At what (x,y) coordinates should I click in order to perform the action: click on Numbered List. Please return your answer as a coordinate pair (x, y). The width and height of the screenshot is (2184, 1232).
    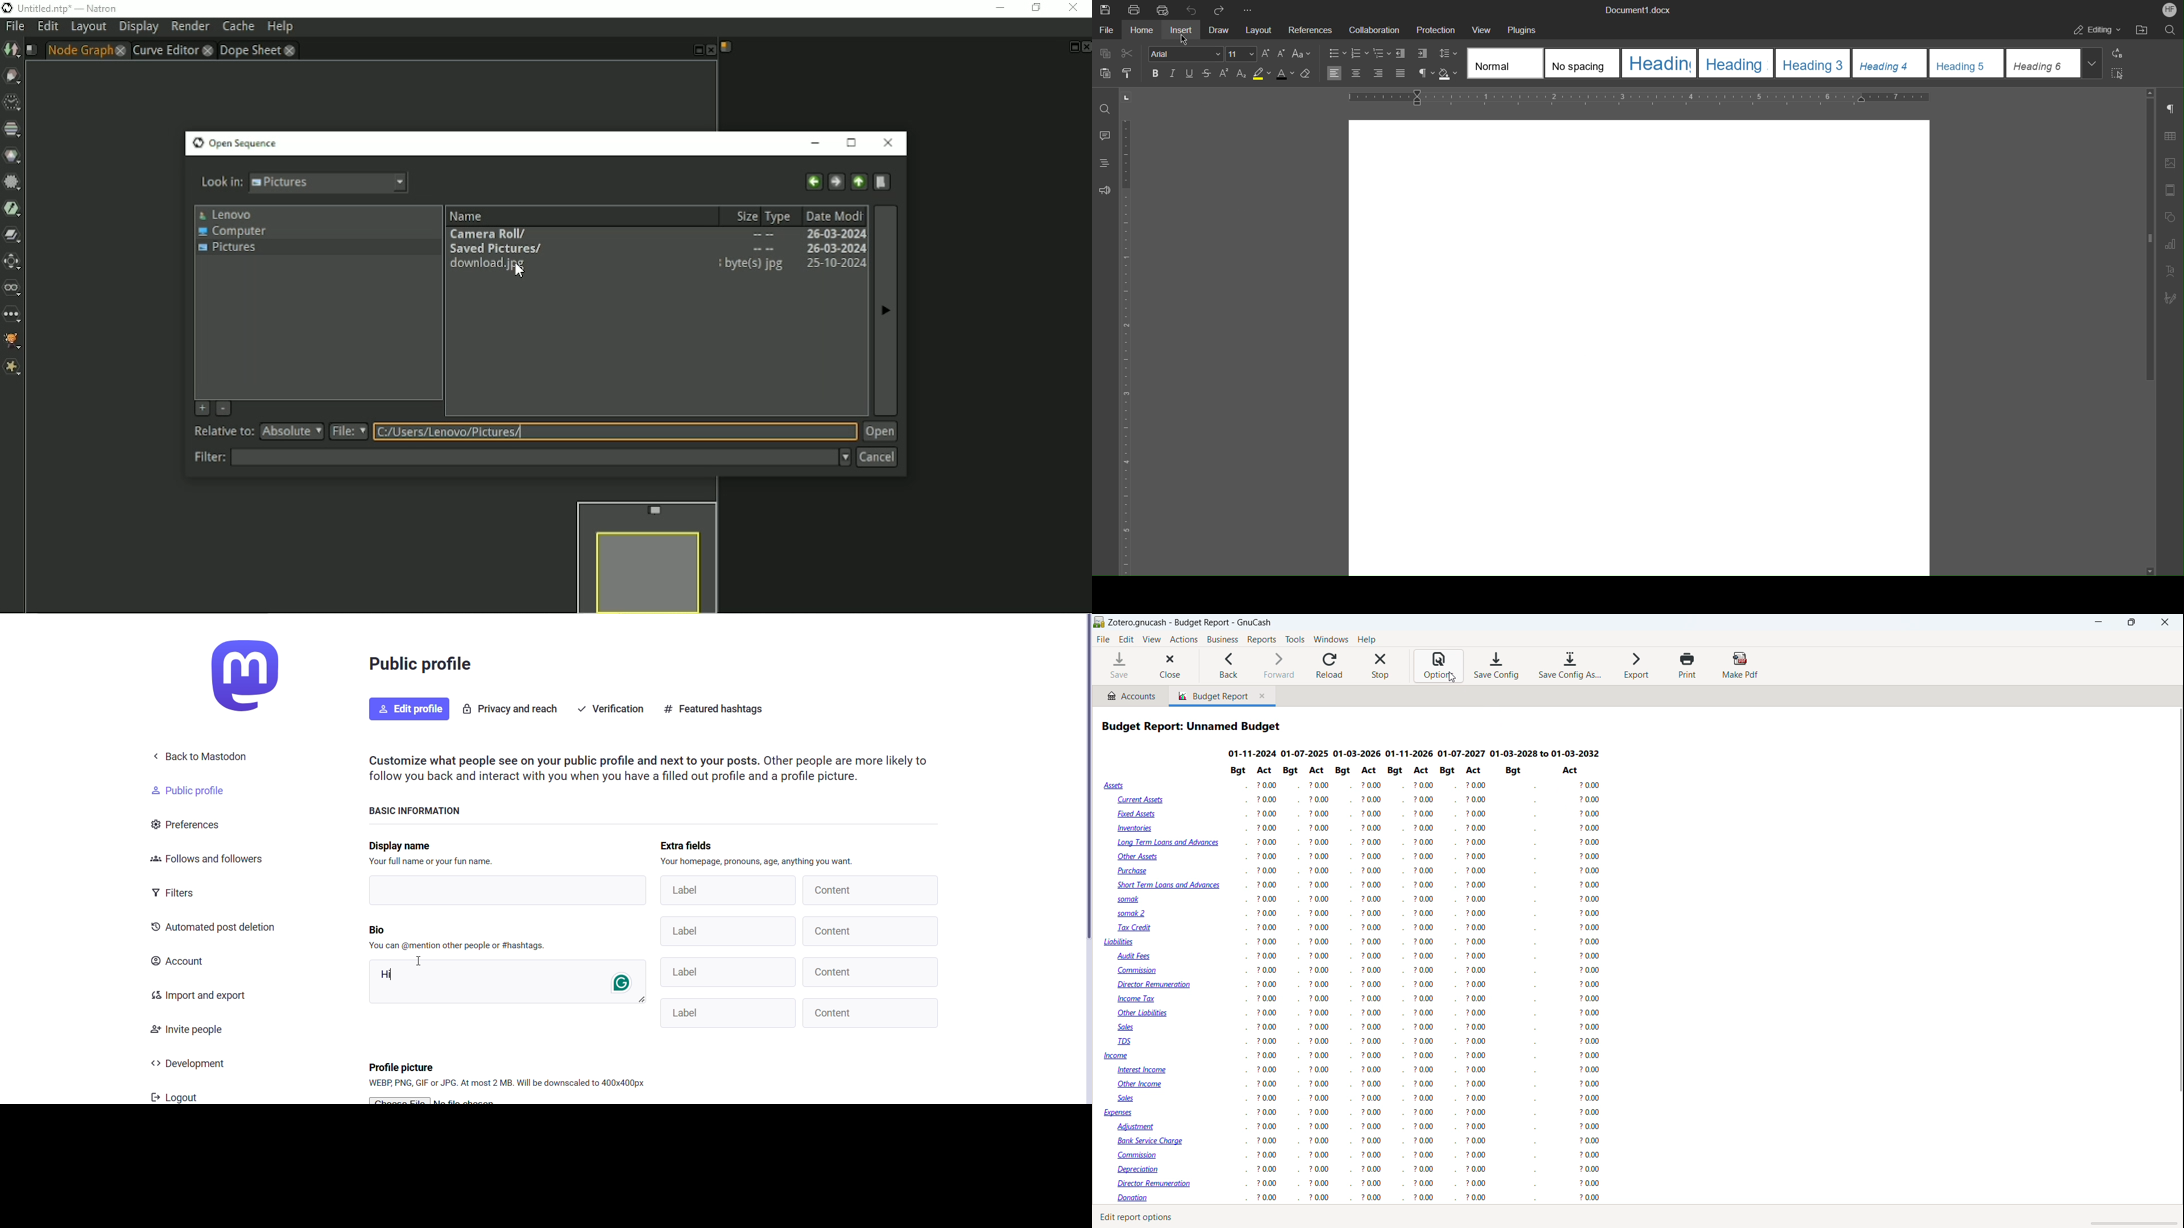
    Looking at the image, I should click on (1360, 55).